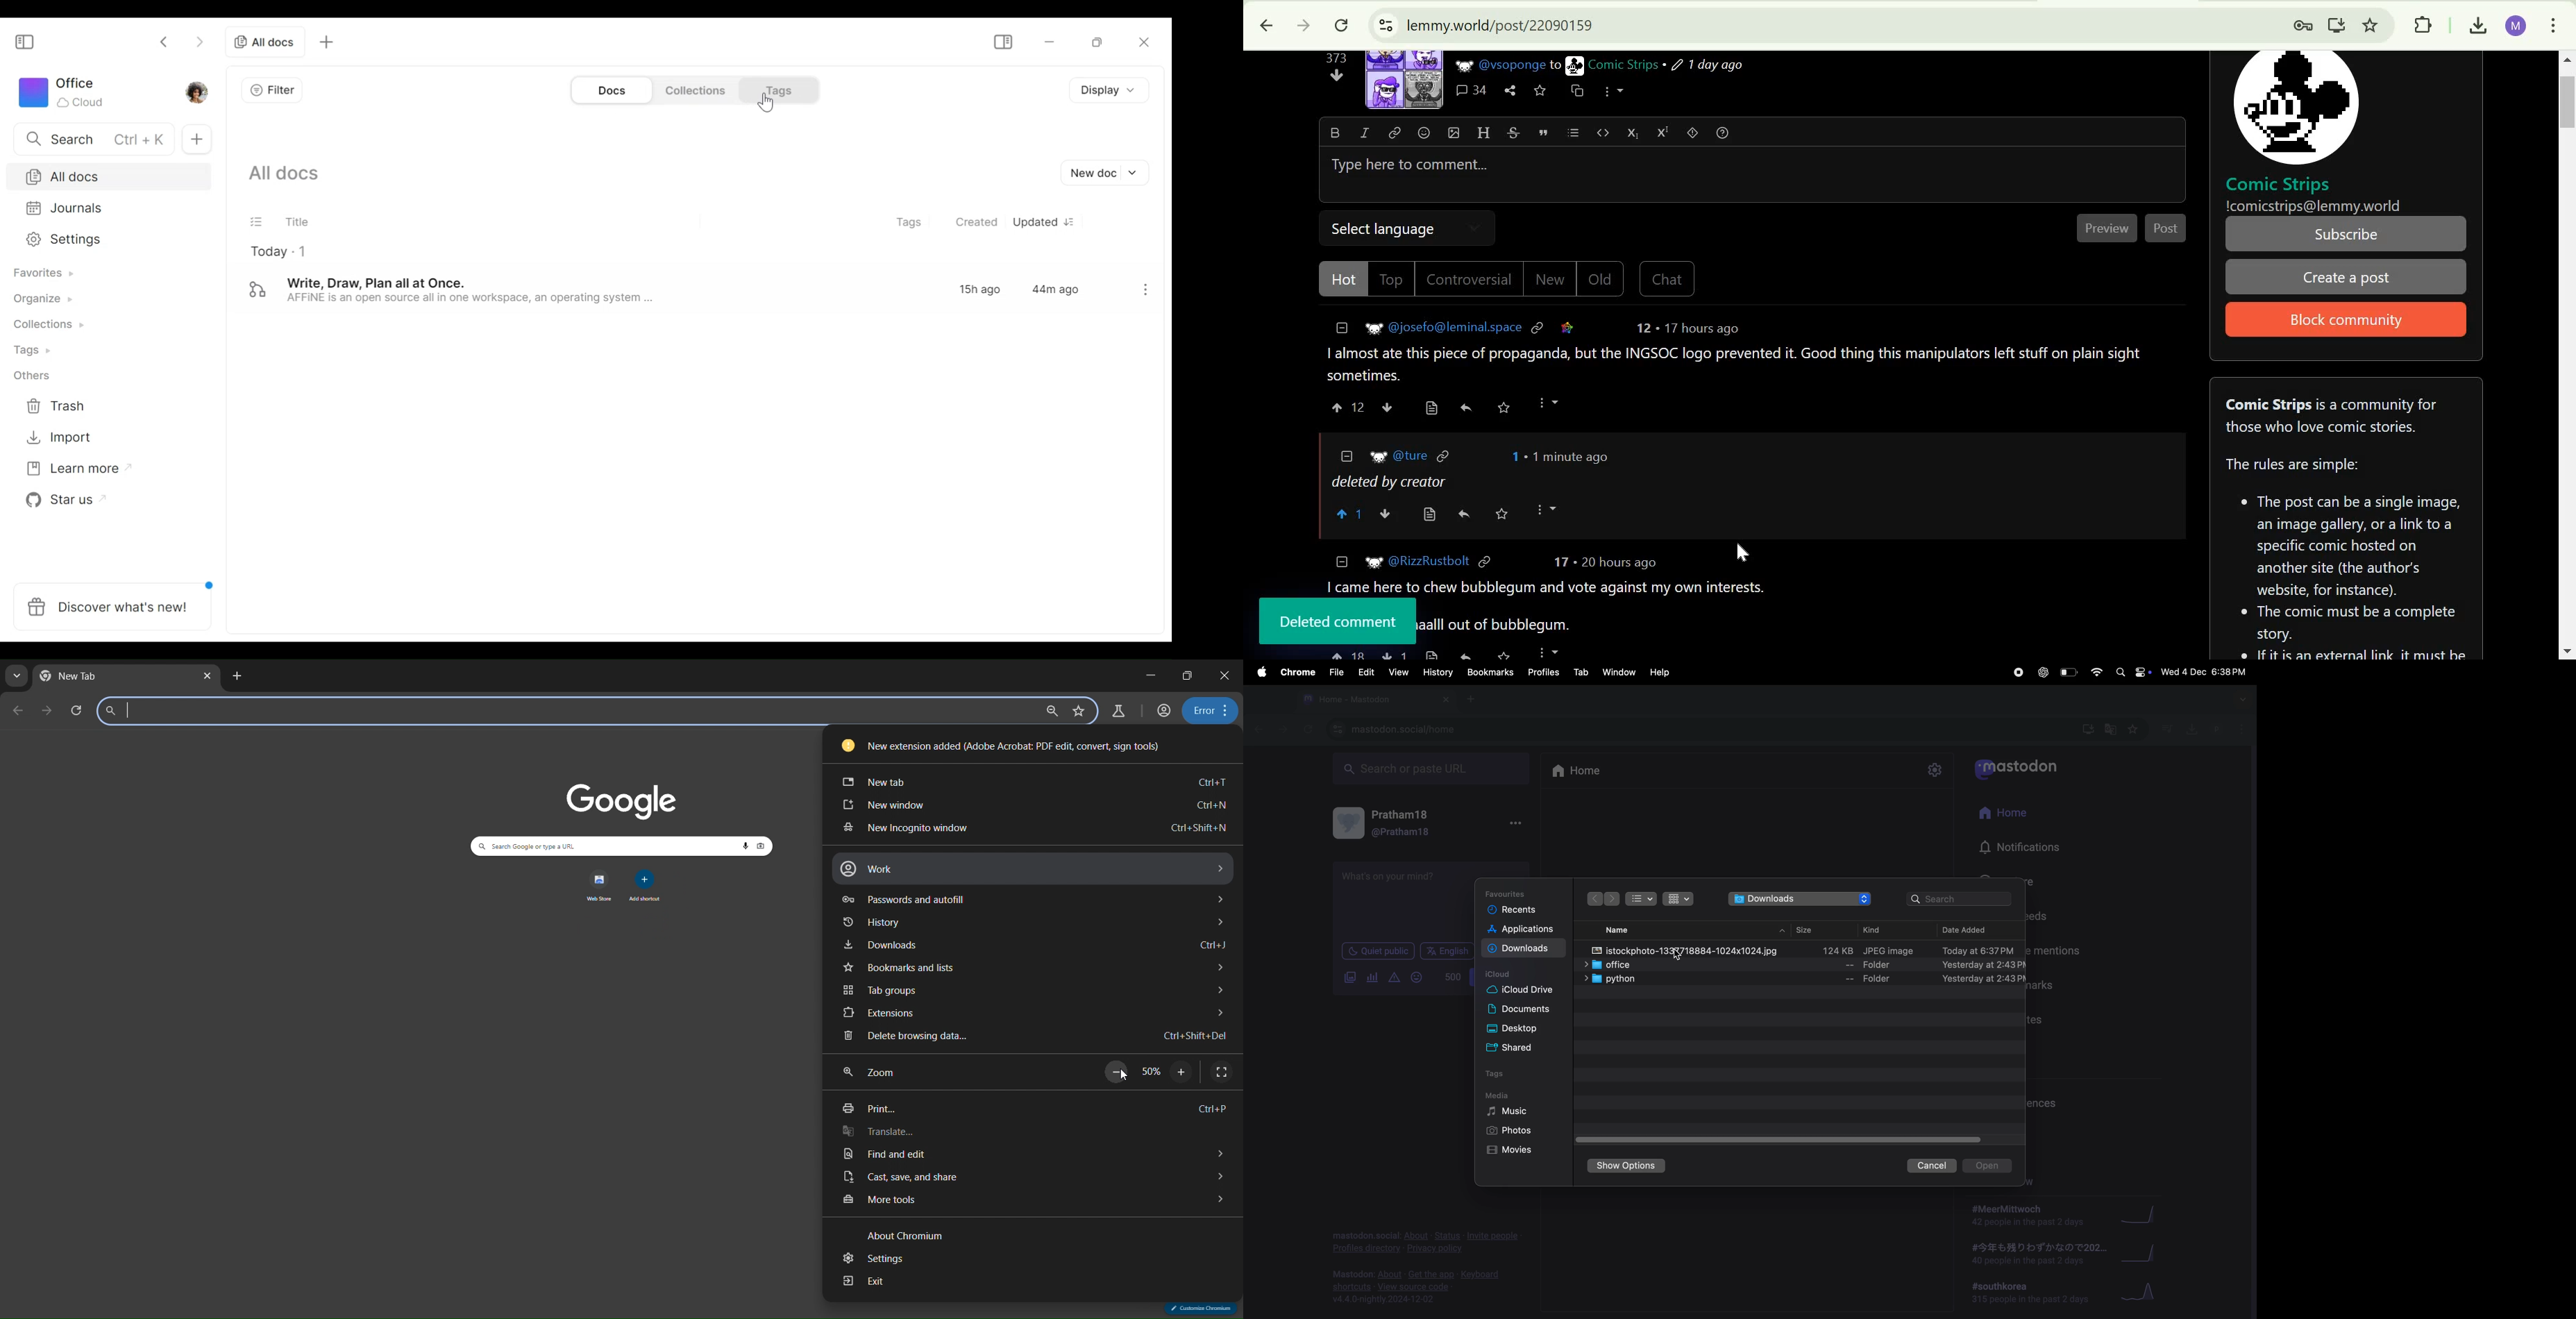 Image resolution: width=2576 pixels, height=1344 pixels. Describe the element at coordinates (1420, 1286) in the screenshot. I see `mastdon source code` at that location.